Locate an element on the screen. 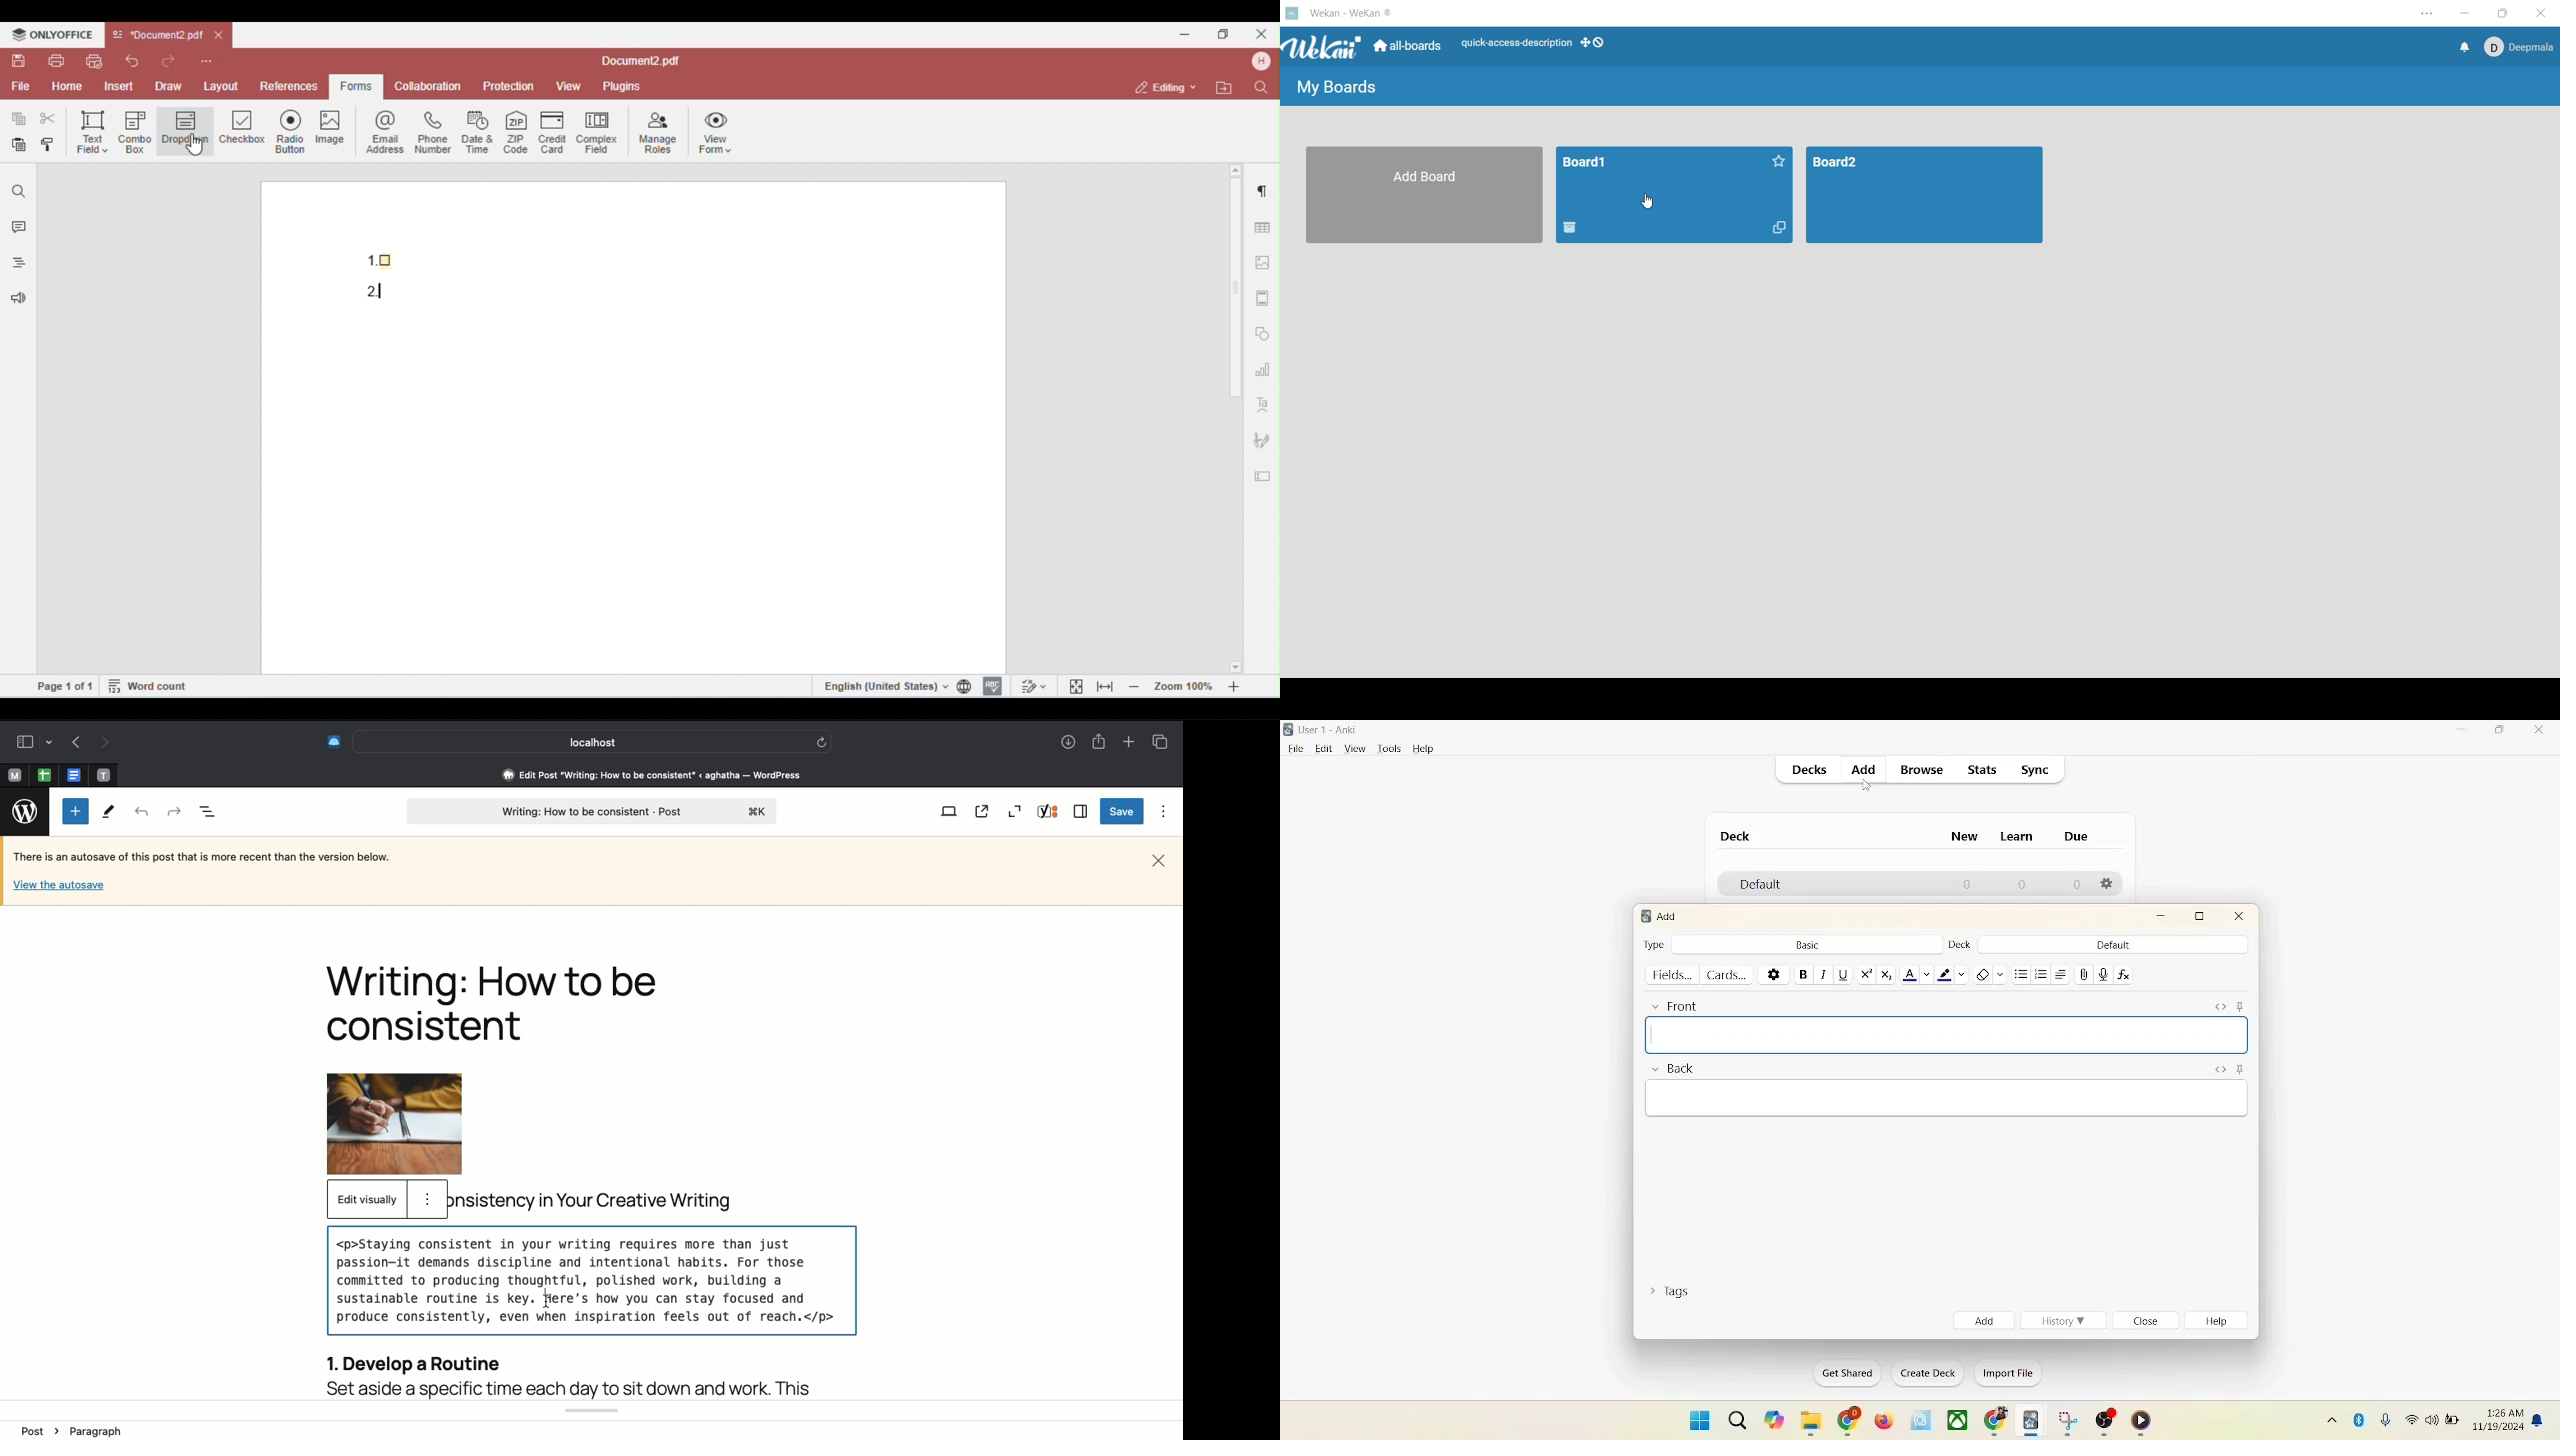  cards is located at coordinates (1731, 975).